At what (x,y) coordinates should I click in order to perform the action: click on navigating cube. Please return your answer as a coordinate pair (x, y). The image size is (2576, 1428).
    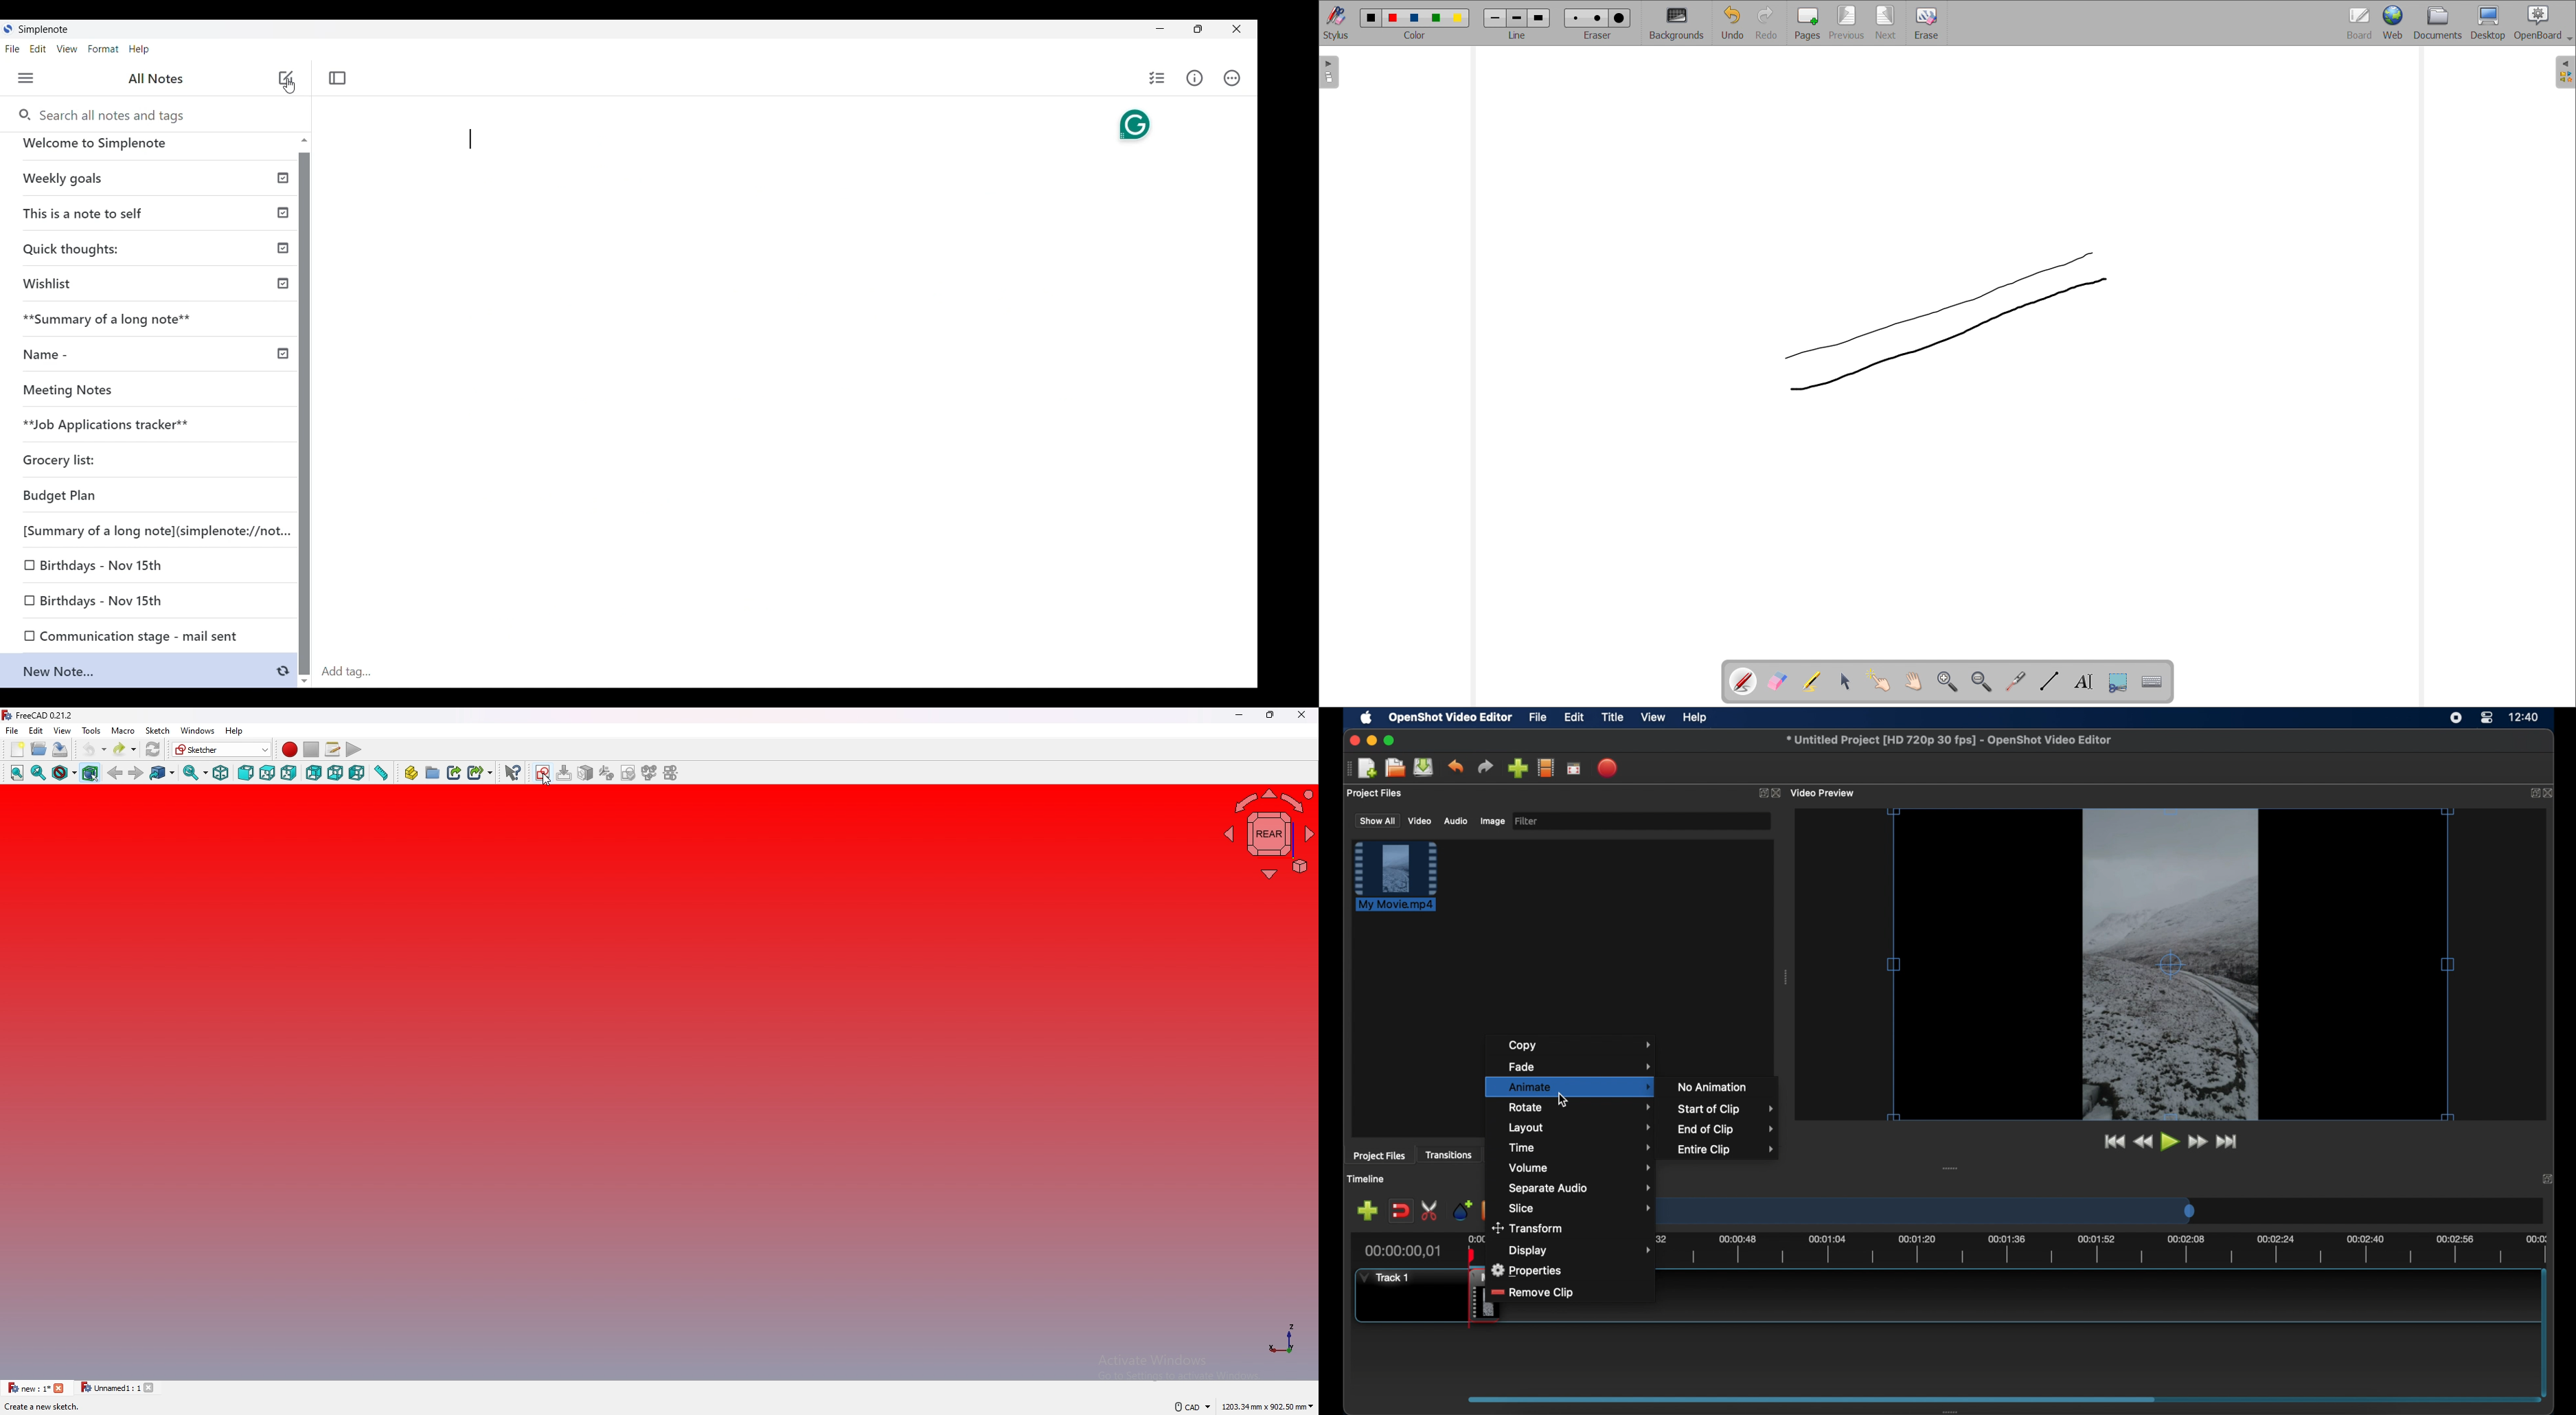
    Looking at the image, I should click on (1266, 834).